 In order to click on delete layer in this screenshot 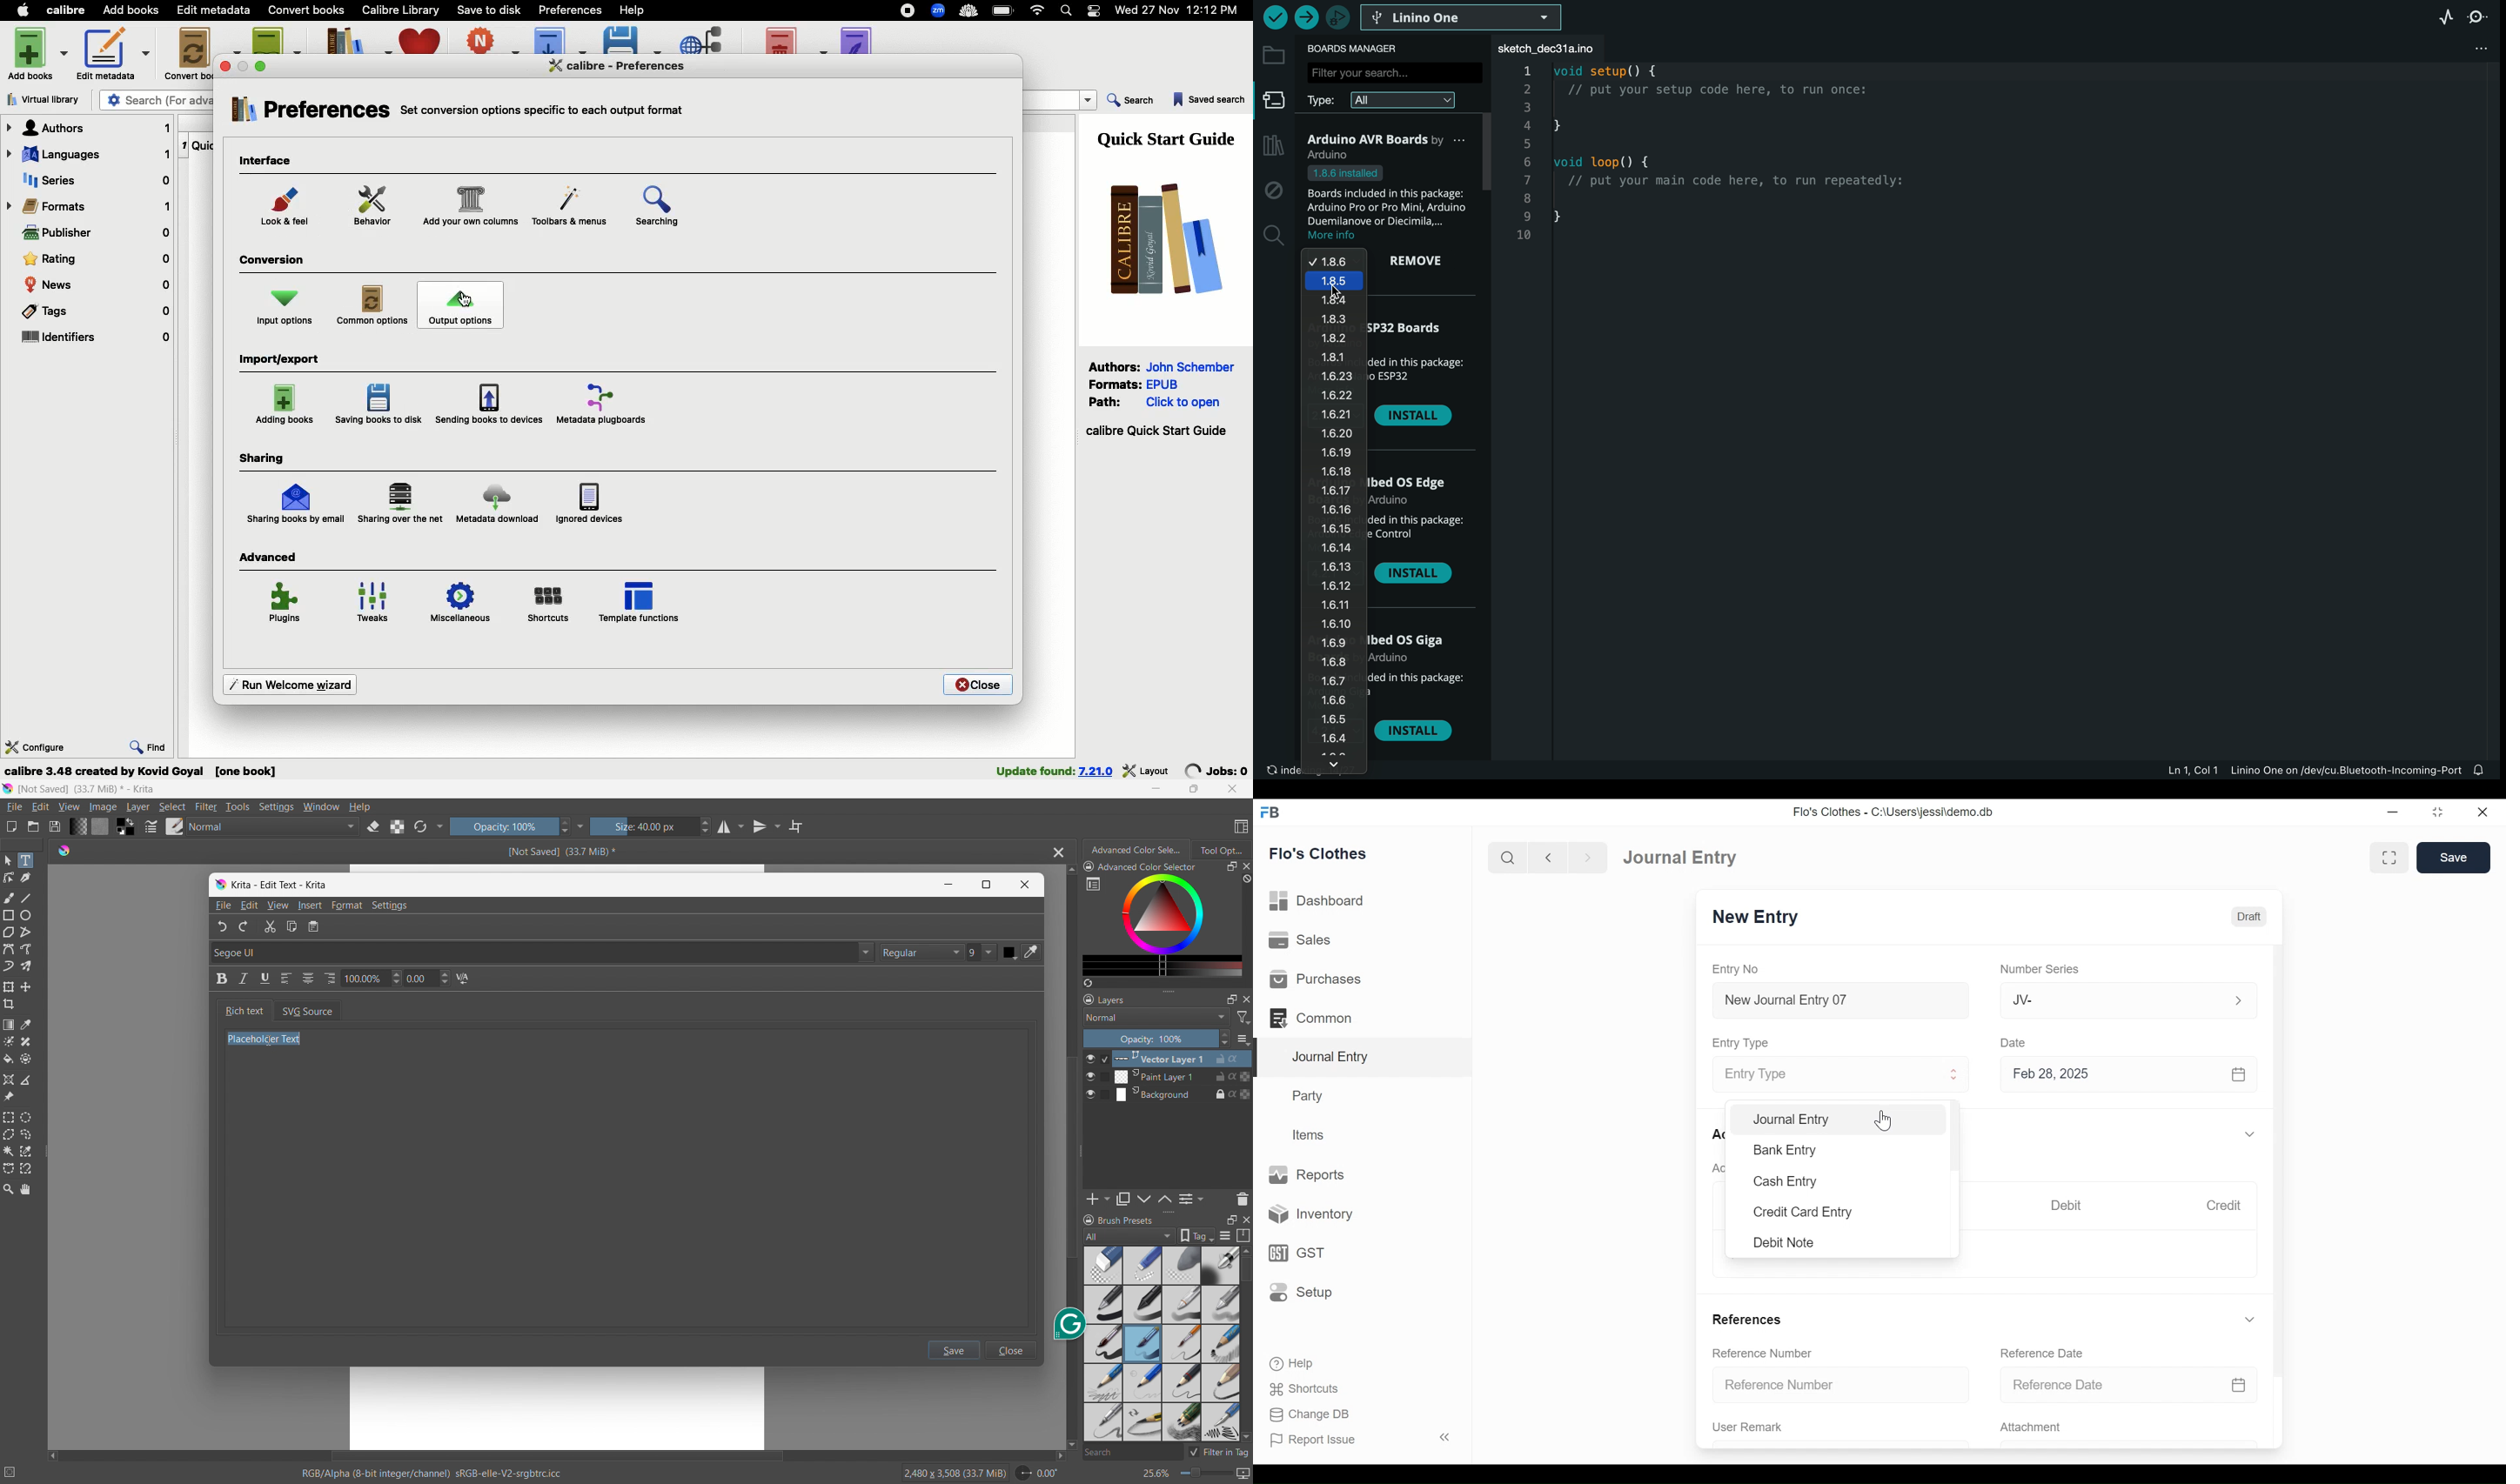, I will do `click(1242, 1198)`.